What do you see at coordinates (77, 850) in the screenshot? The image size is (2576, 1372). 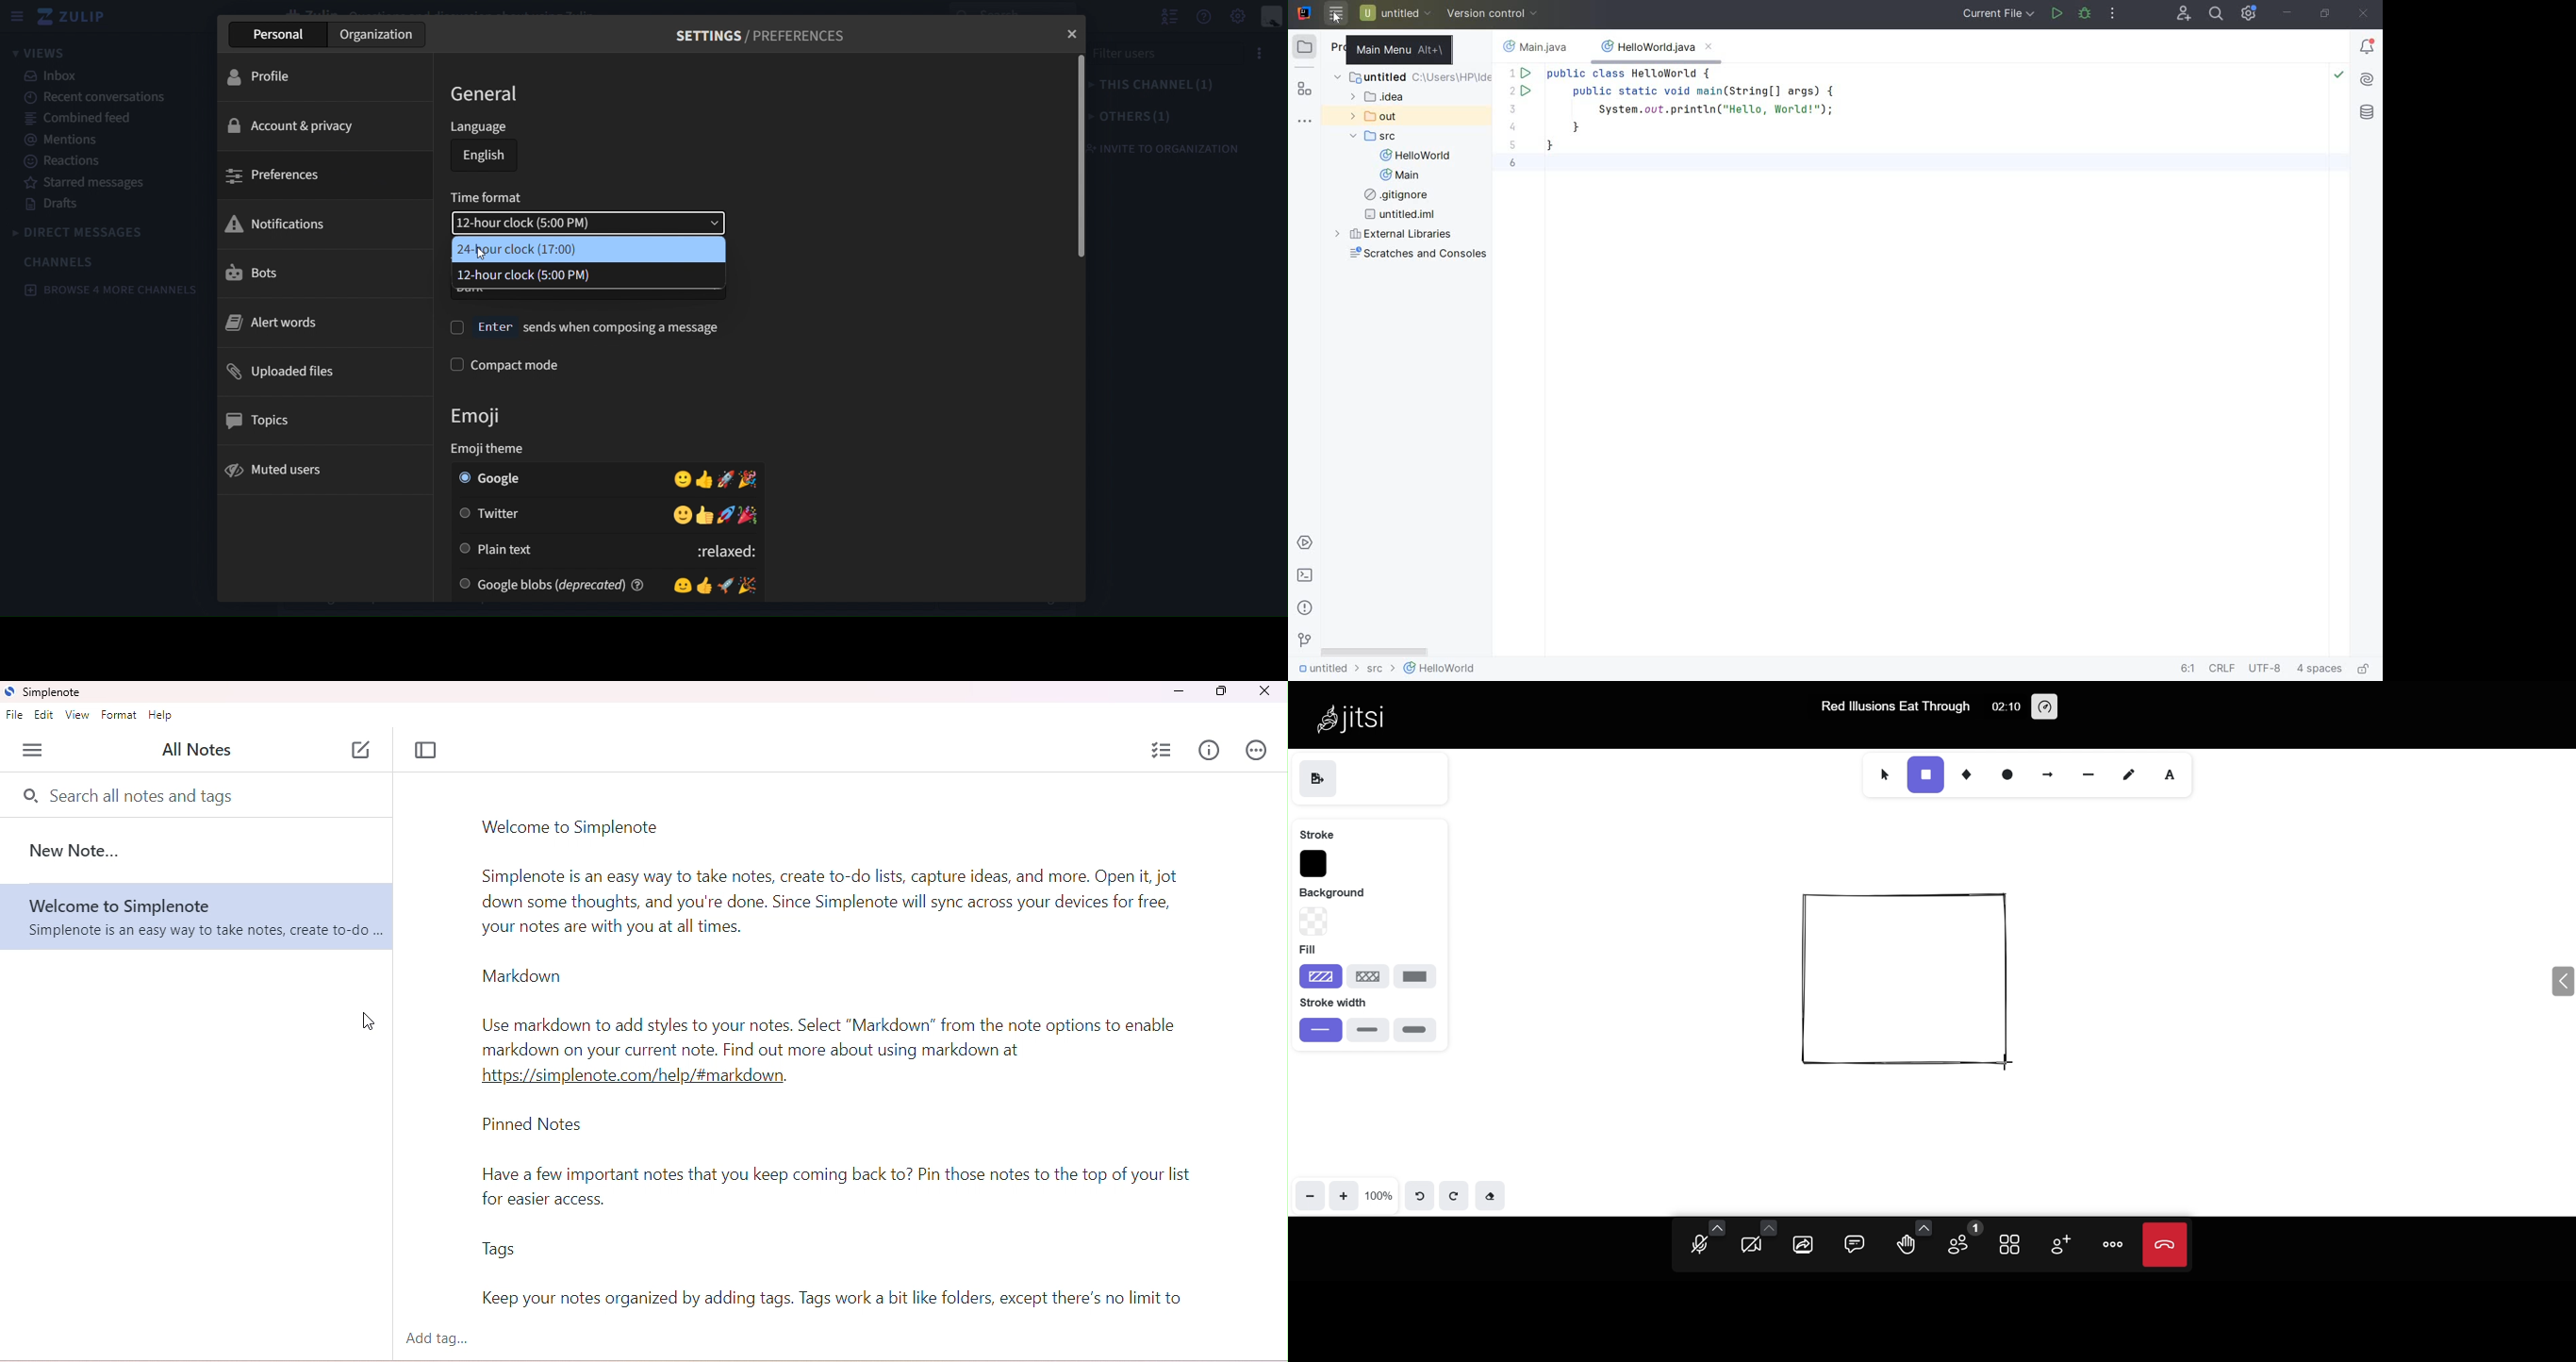 I see `new note` at bounding box center [77, 850].